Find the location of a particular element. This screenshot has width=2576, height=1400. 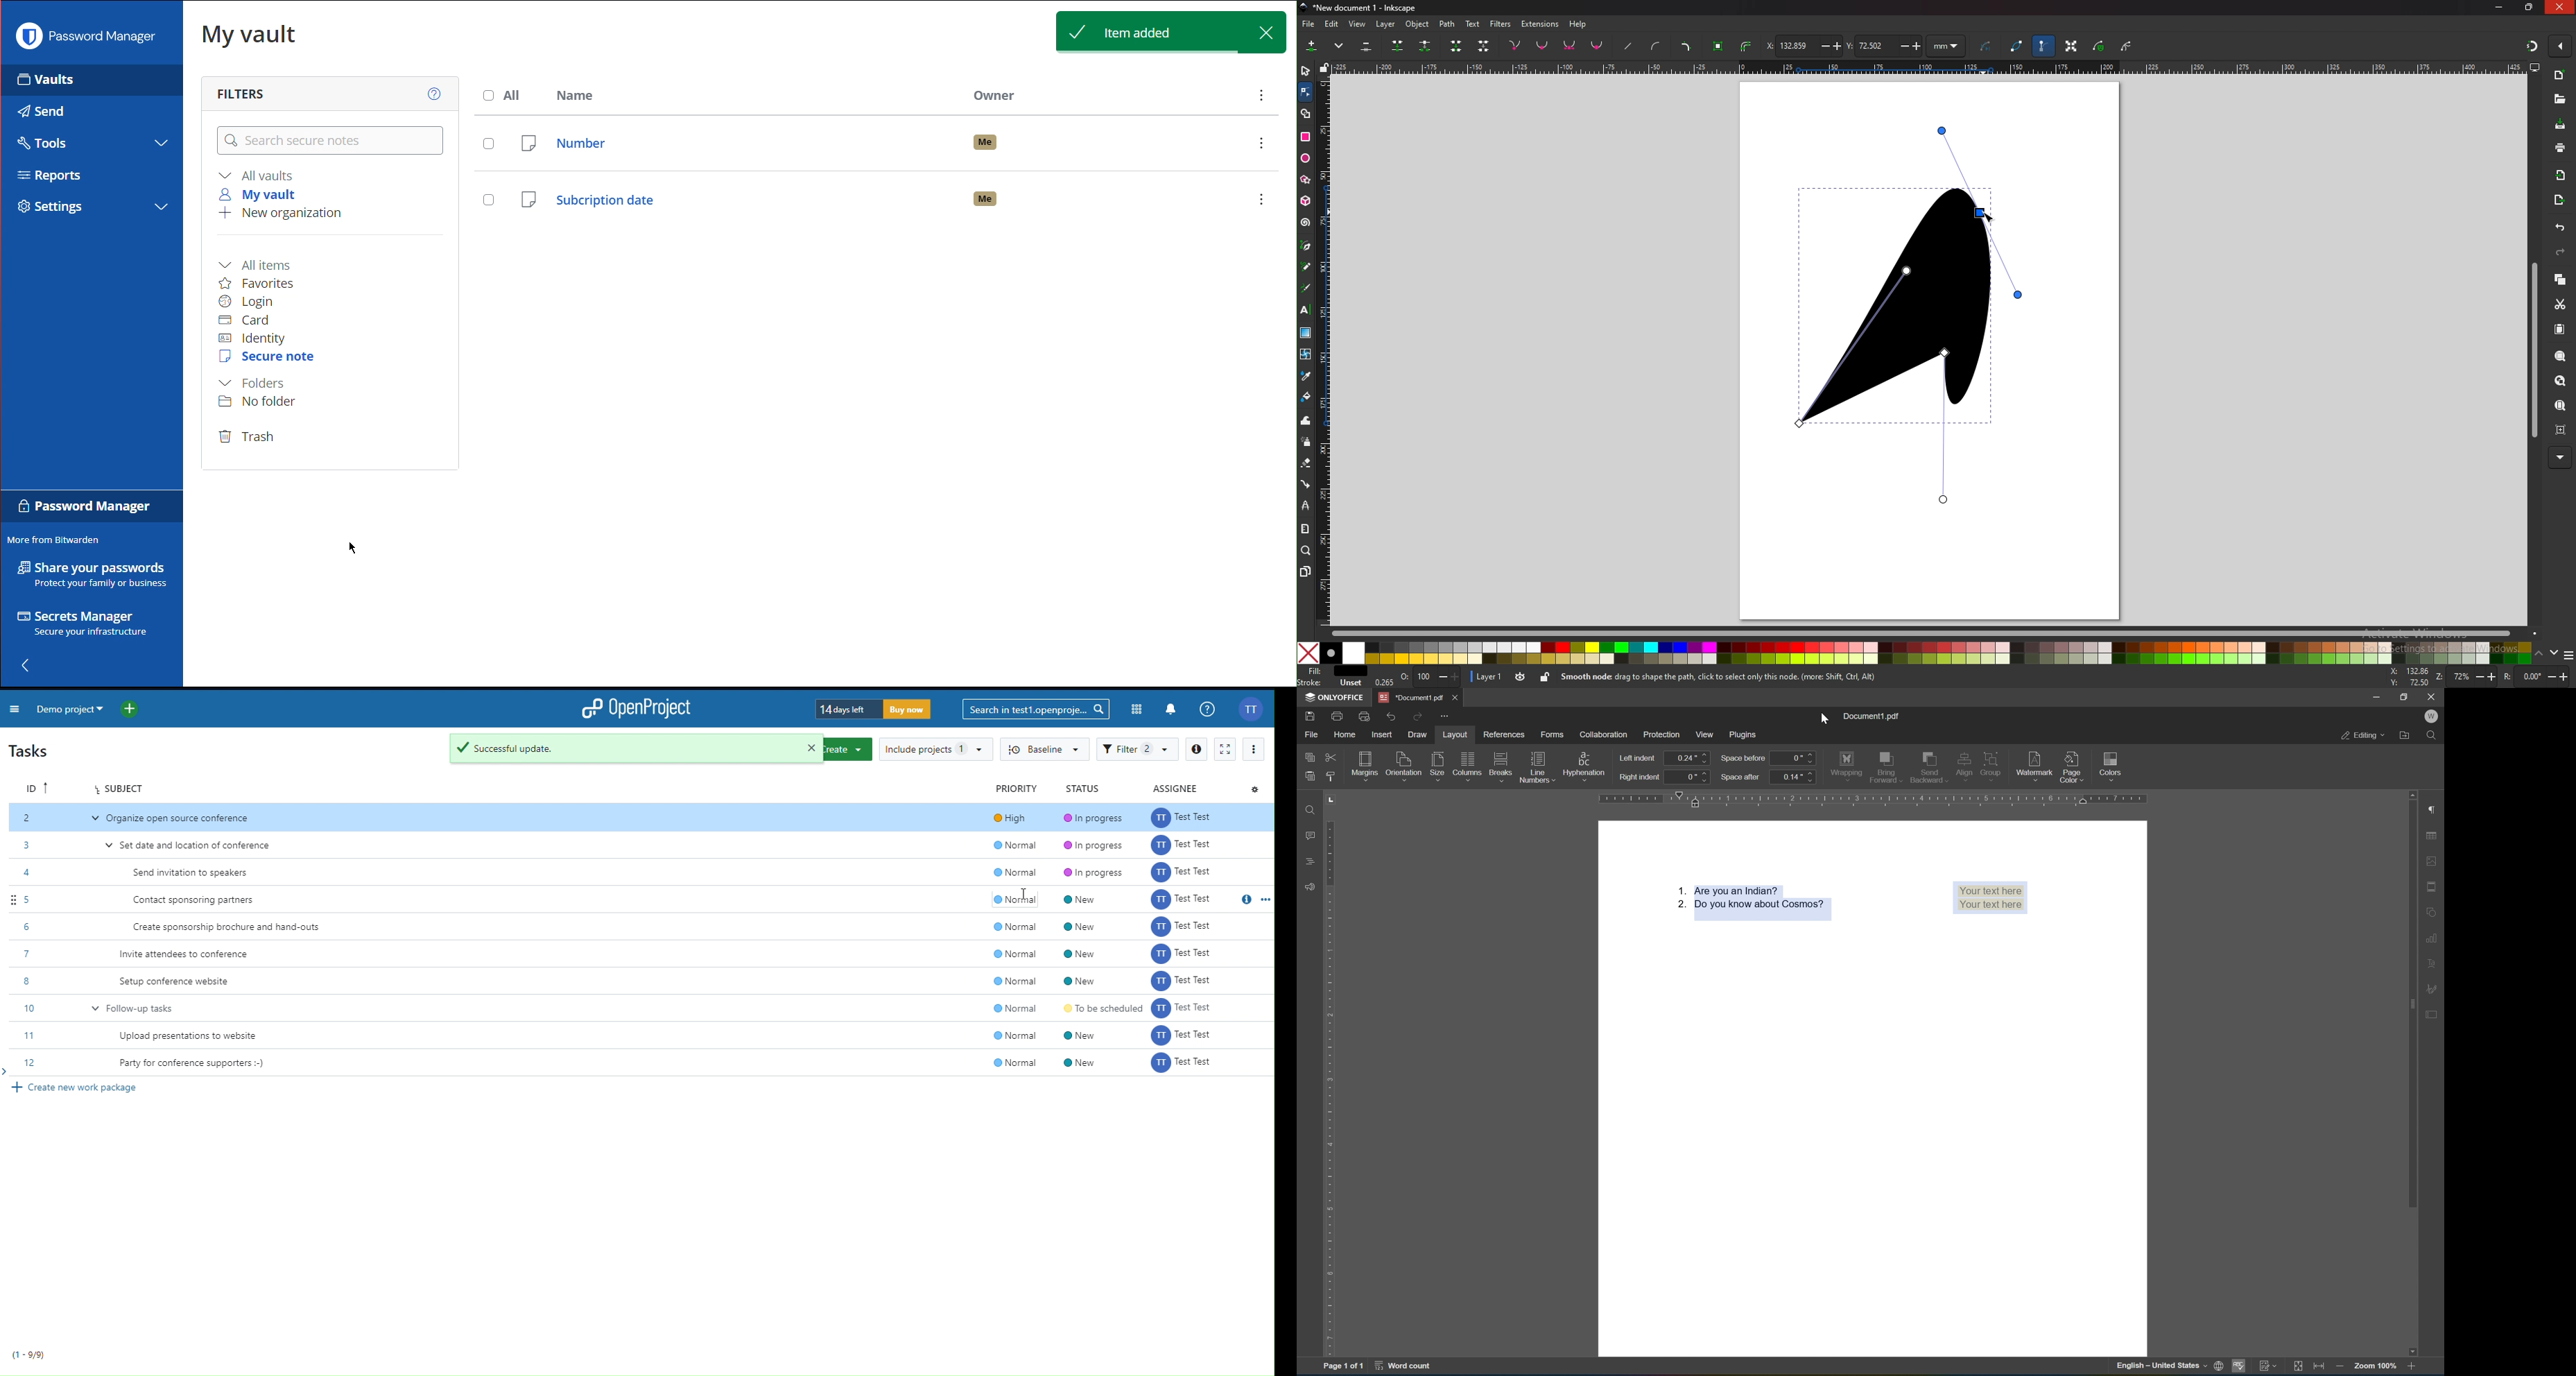

Settings is located at coordinates (57, 207).